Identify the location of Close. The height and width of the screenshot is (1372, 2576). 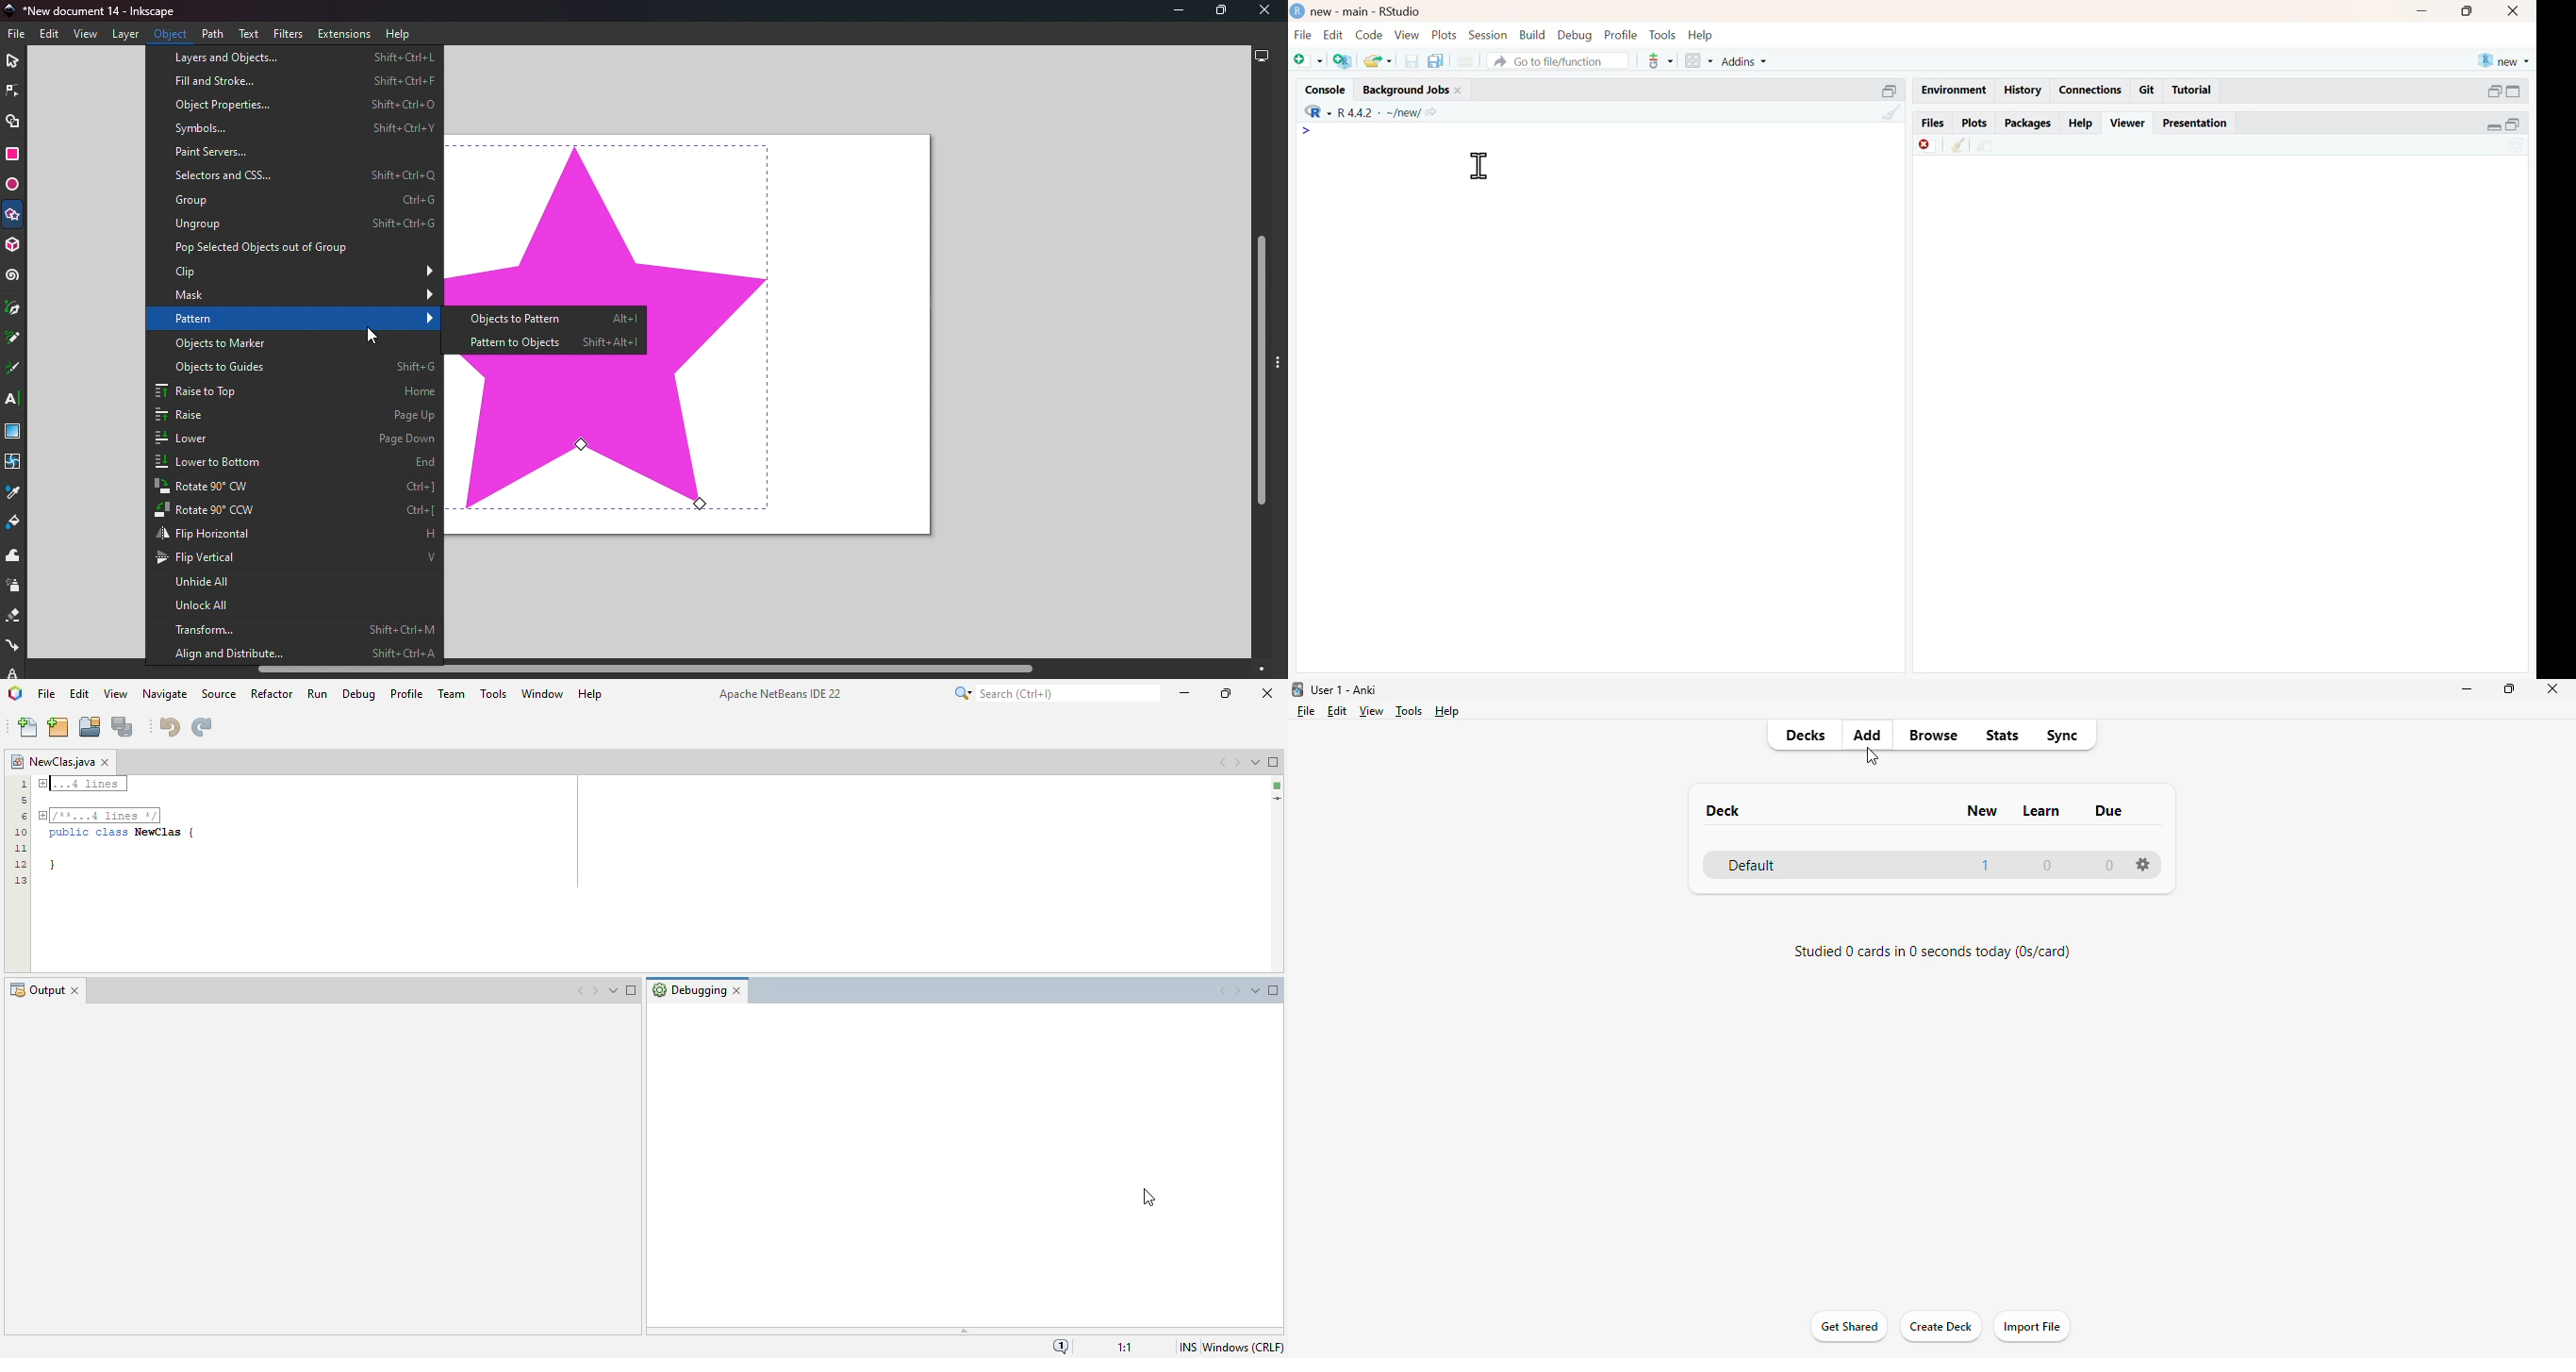
(1265, 11).